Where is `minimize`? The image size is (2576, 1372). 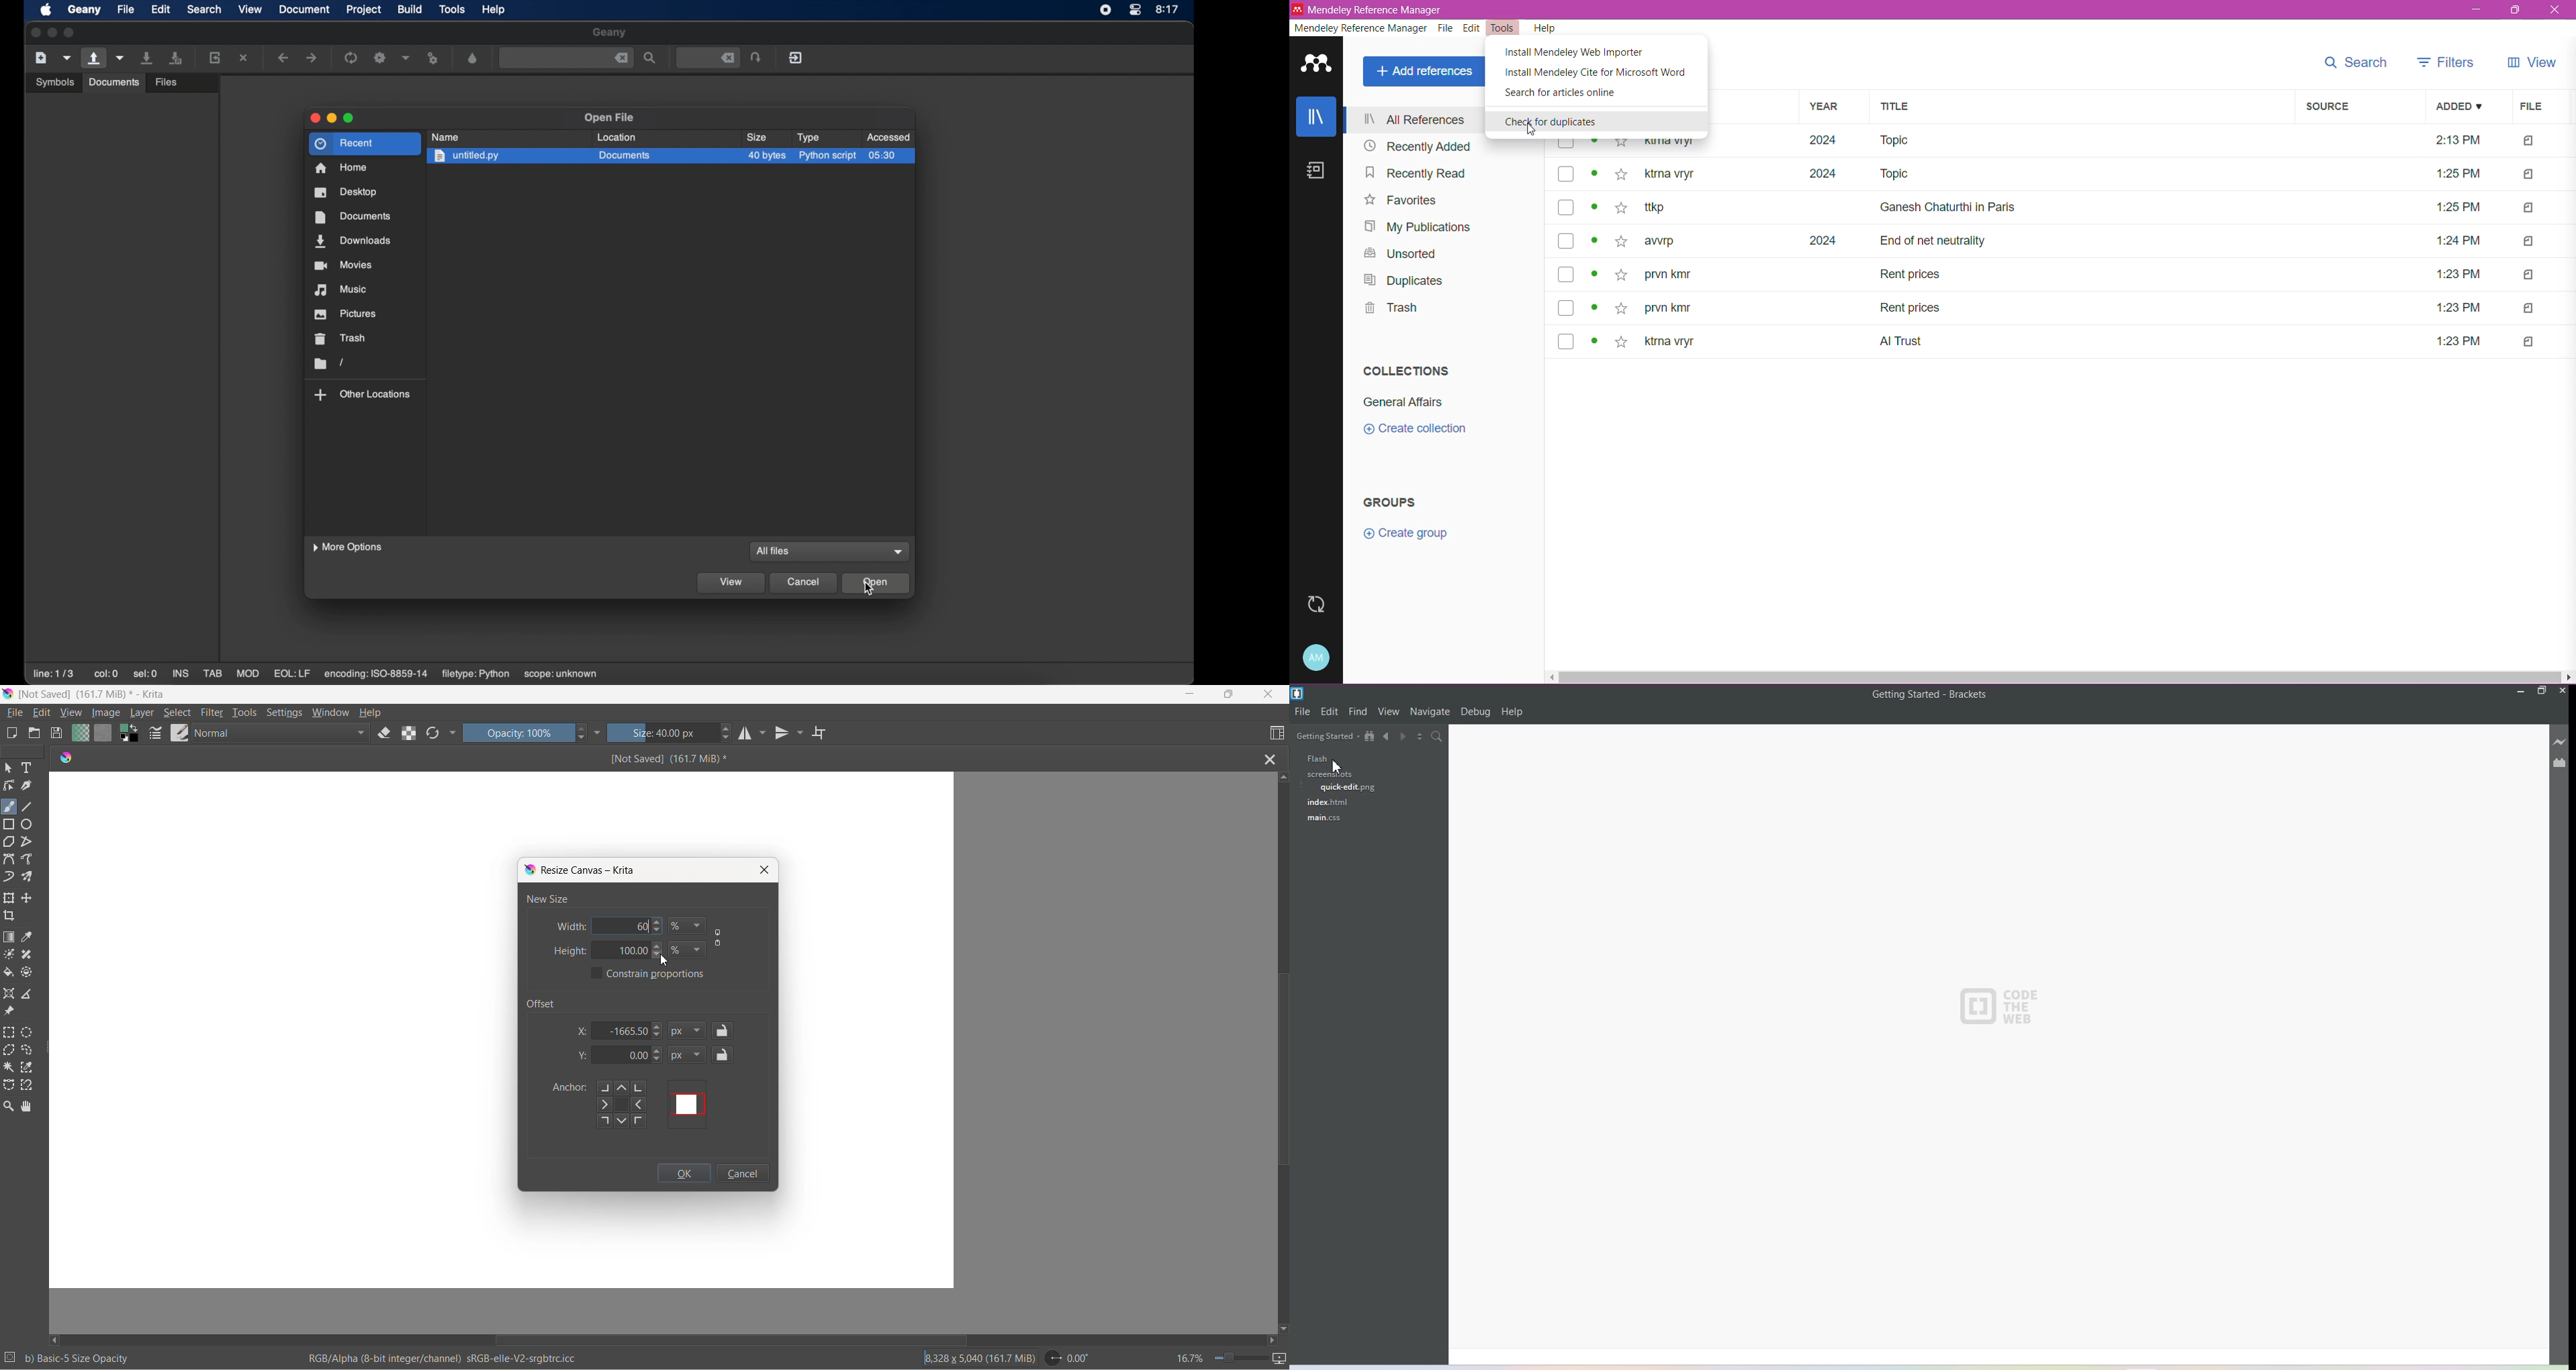
minimize is located at coordinates (52, 33).